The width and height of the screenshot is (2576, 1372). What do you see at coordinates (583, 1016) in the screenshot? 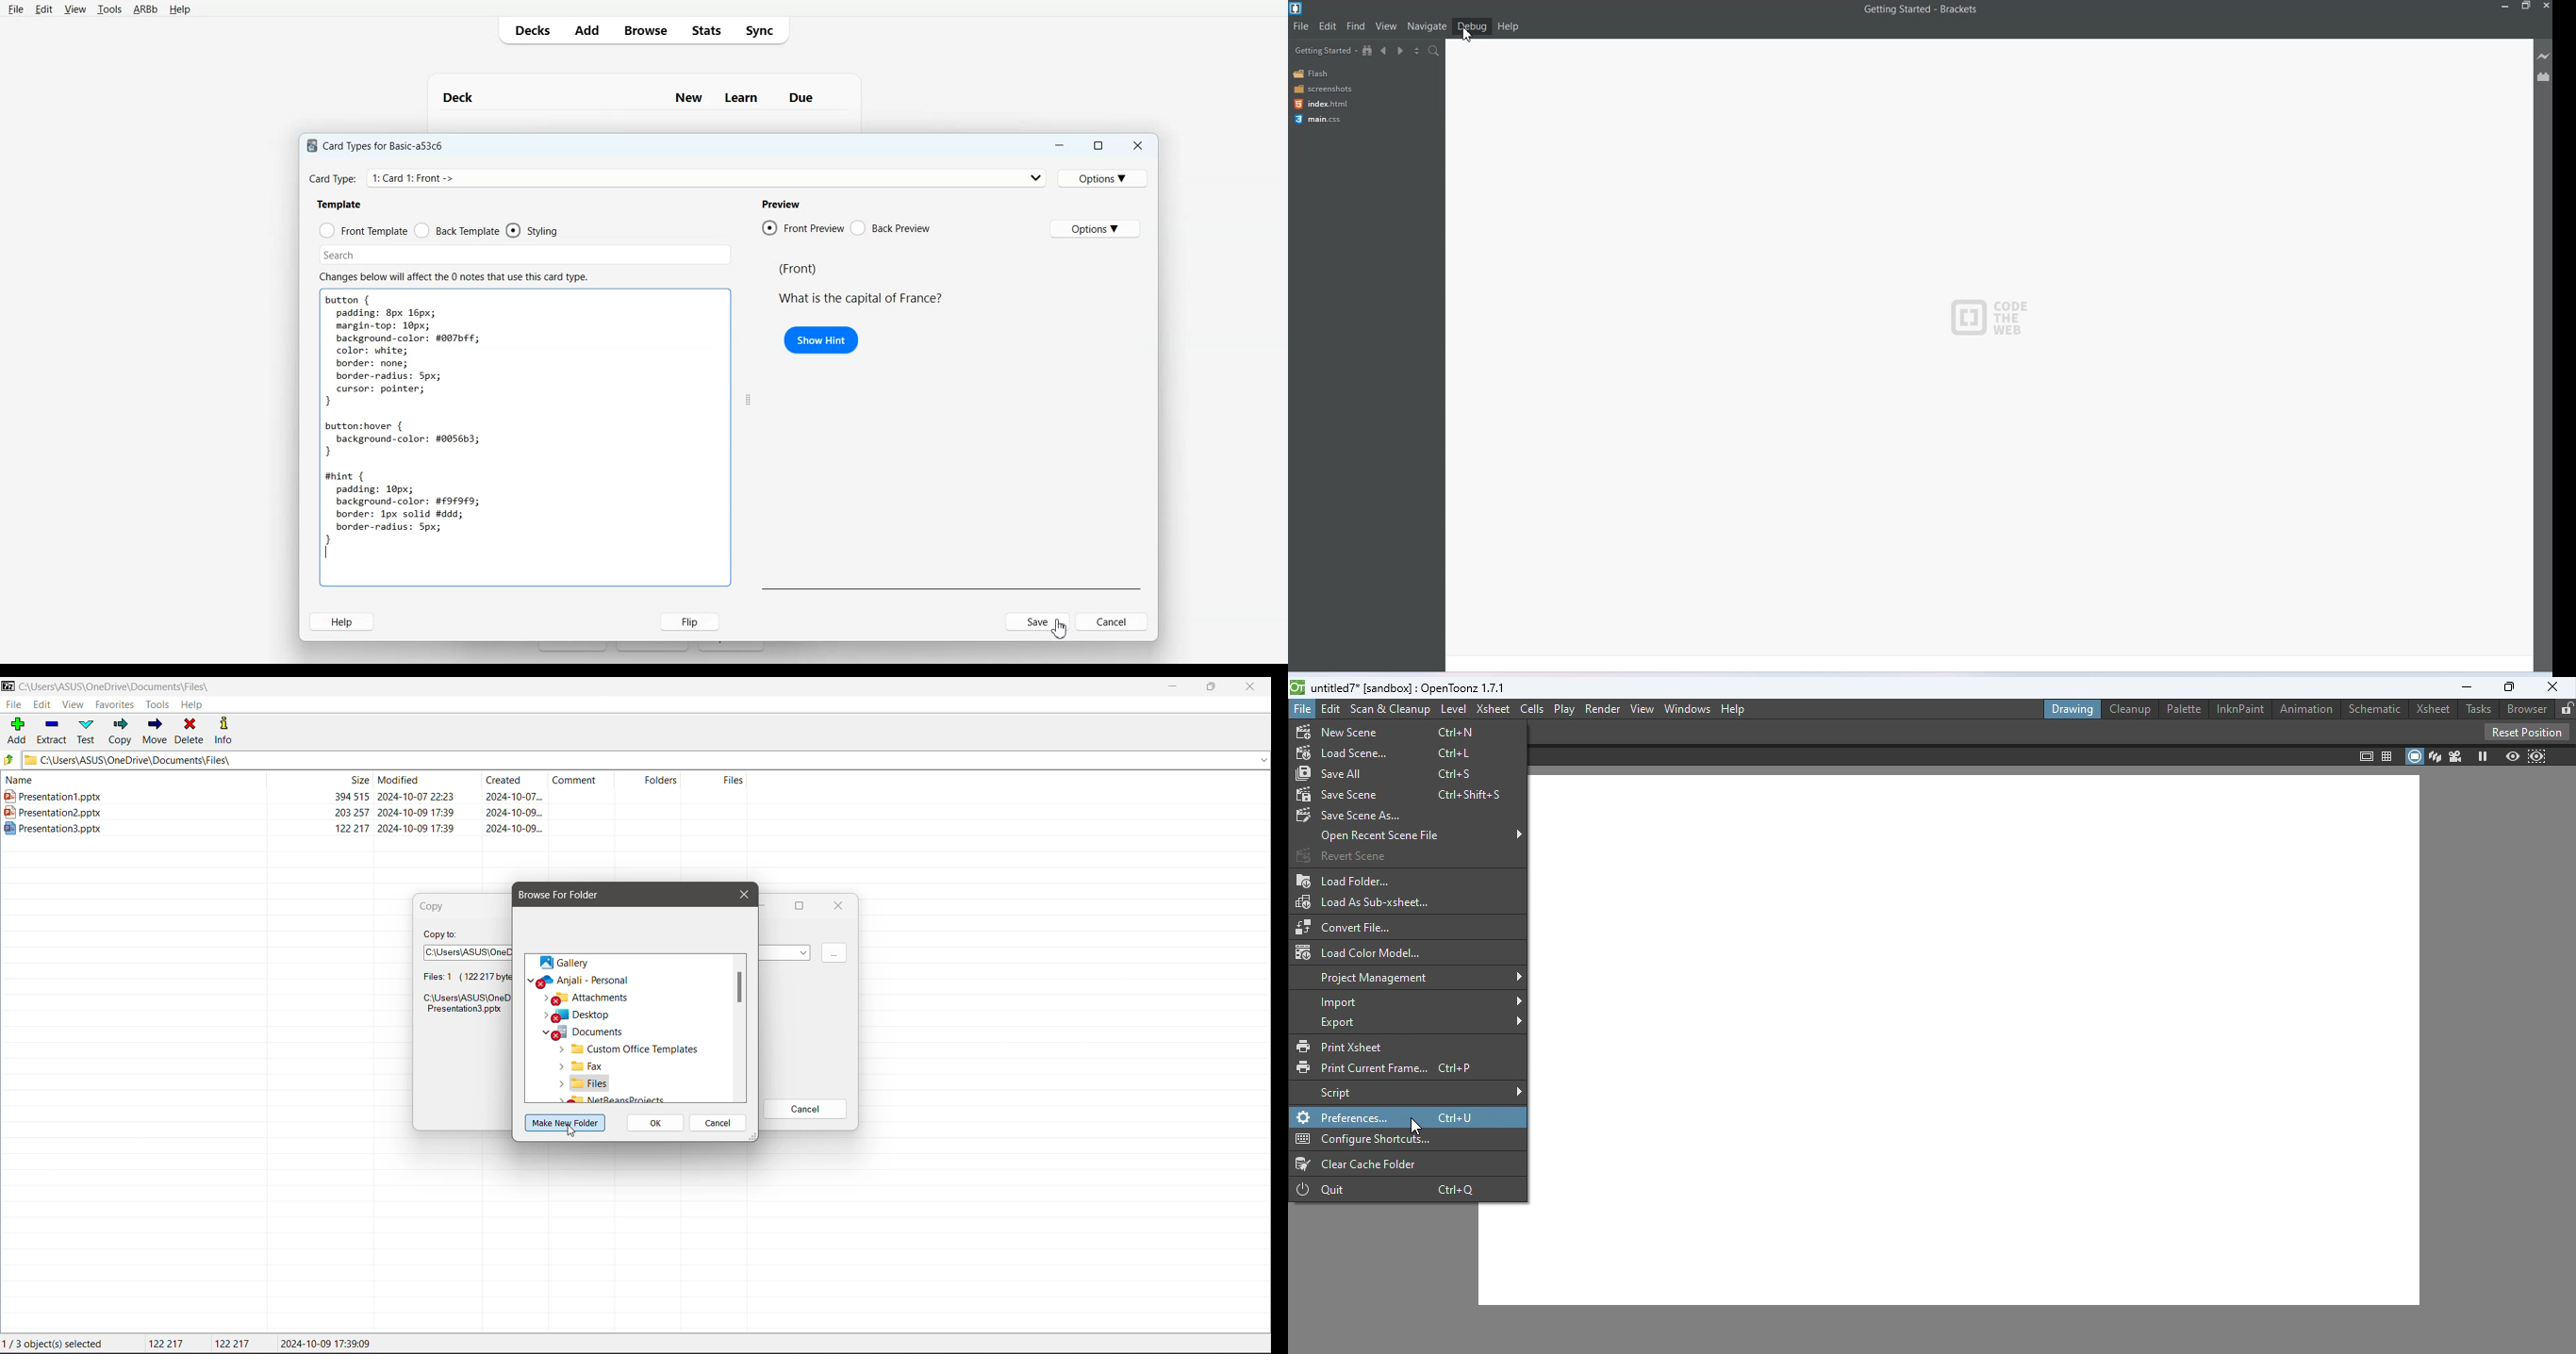
I see `Desktop` at bounding box center [583, 1016].